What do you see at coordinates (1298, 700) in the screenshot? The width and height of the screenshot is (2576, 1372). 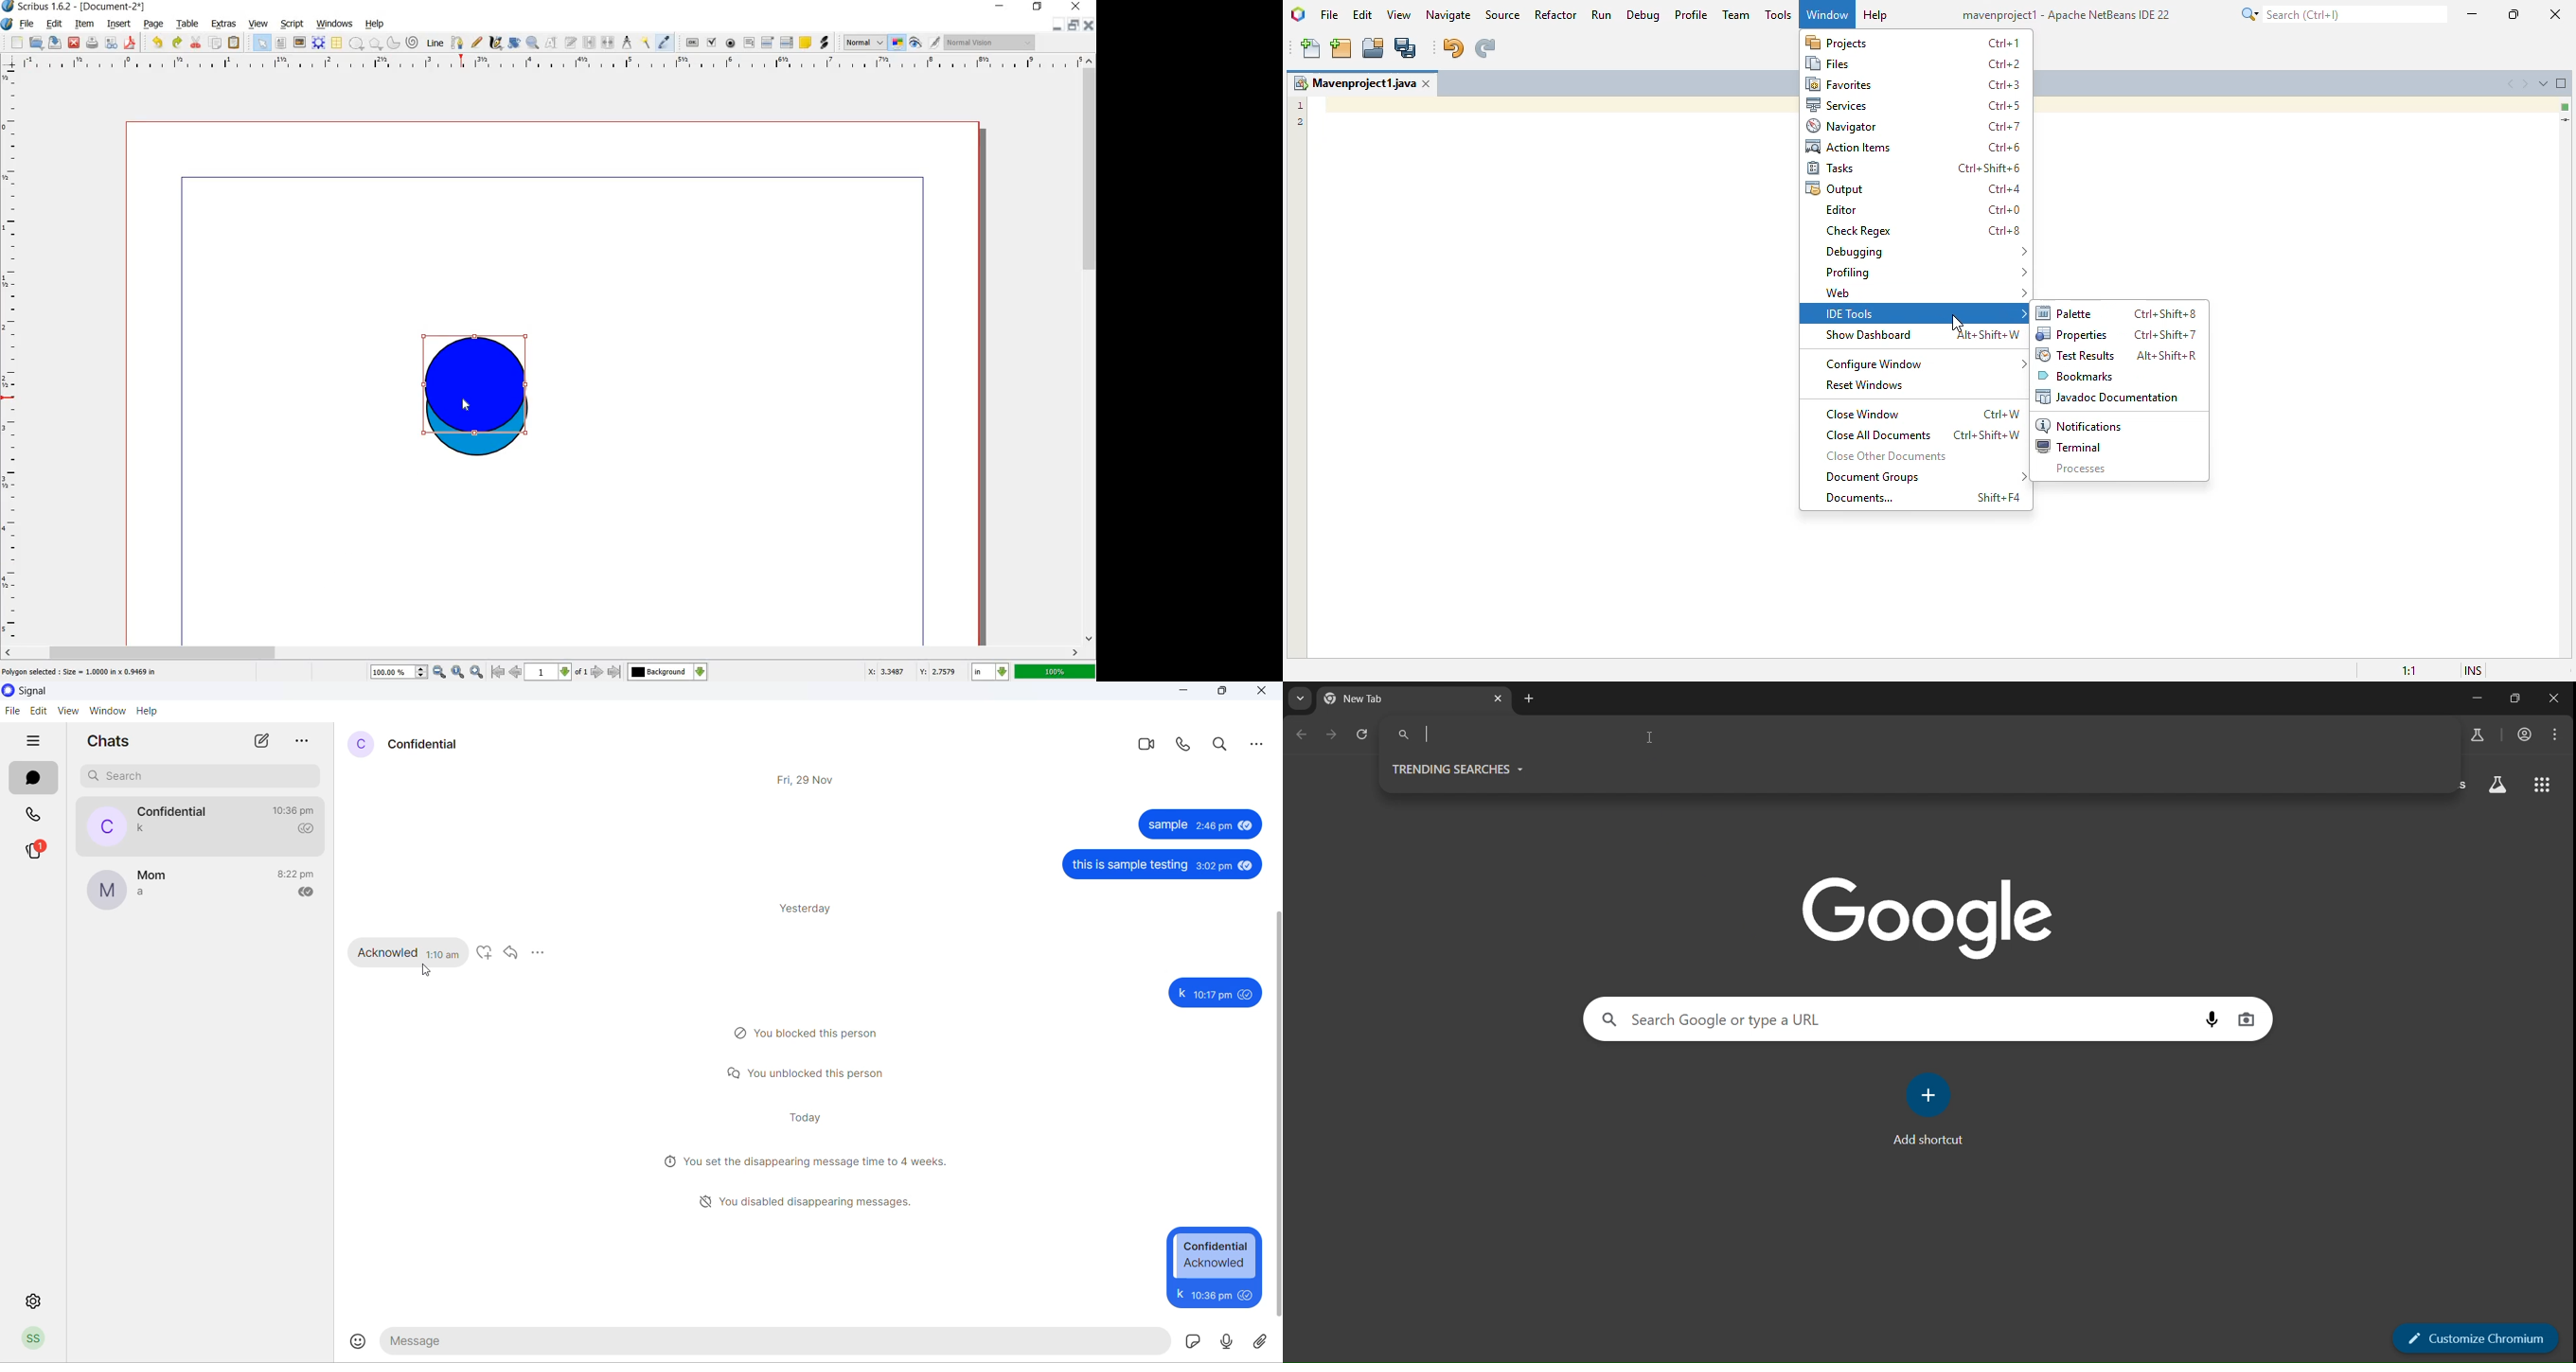 I see `search tabs` at bounding box center [1298, 700].